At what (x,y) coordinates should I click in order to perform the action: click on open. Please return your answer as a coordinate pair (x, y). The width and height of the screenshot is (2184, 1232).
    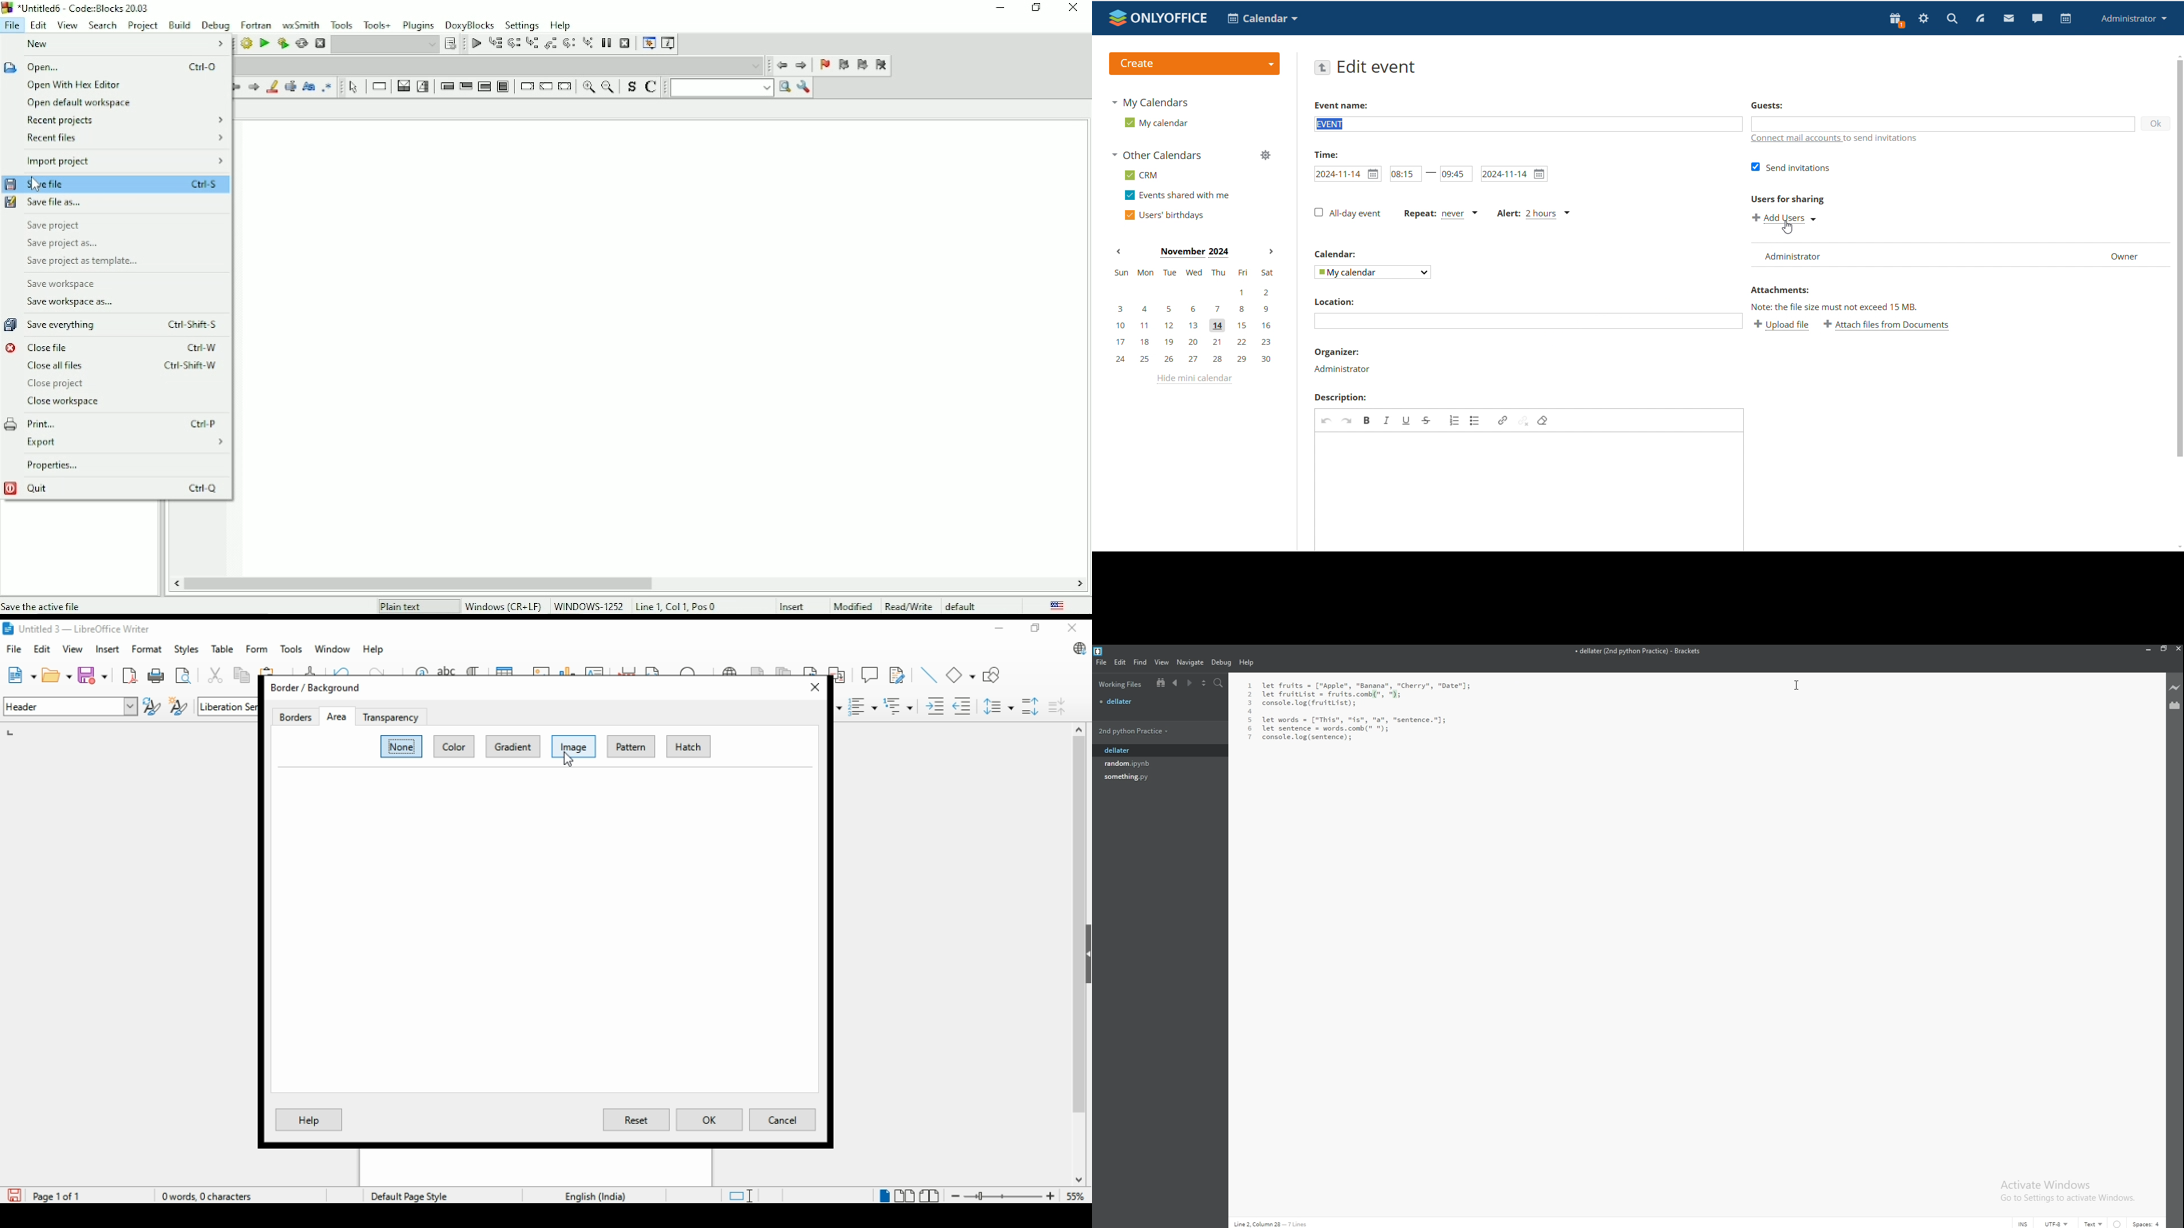
    Looking at the image, I should click on (57, 675).